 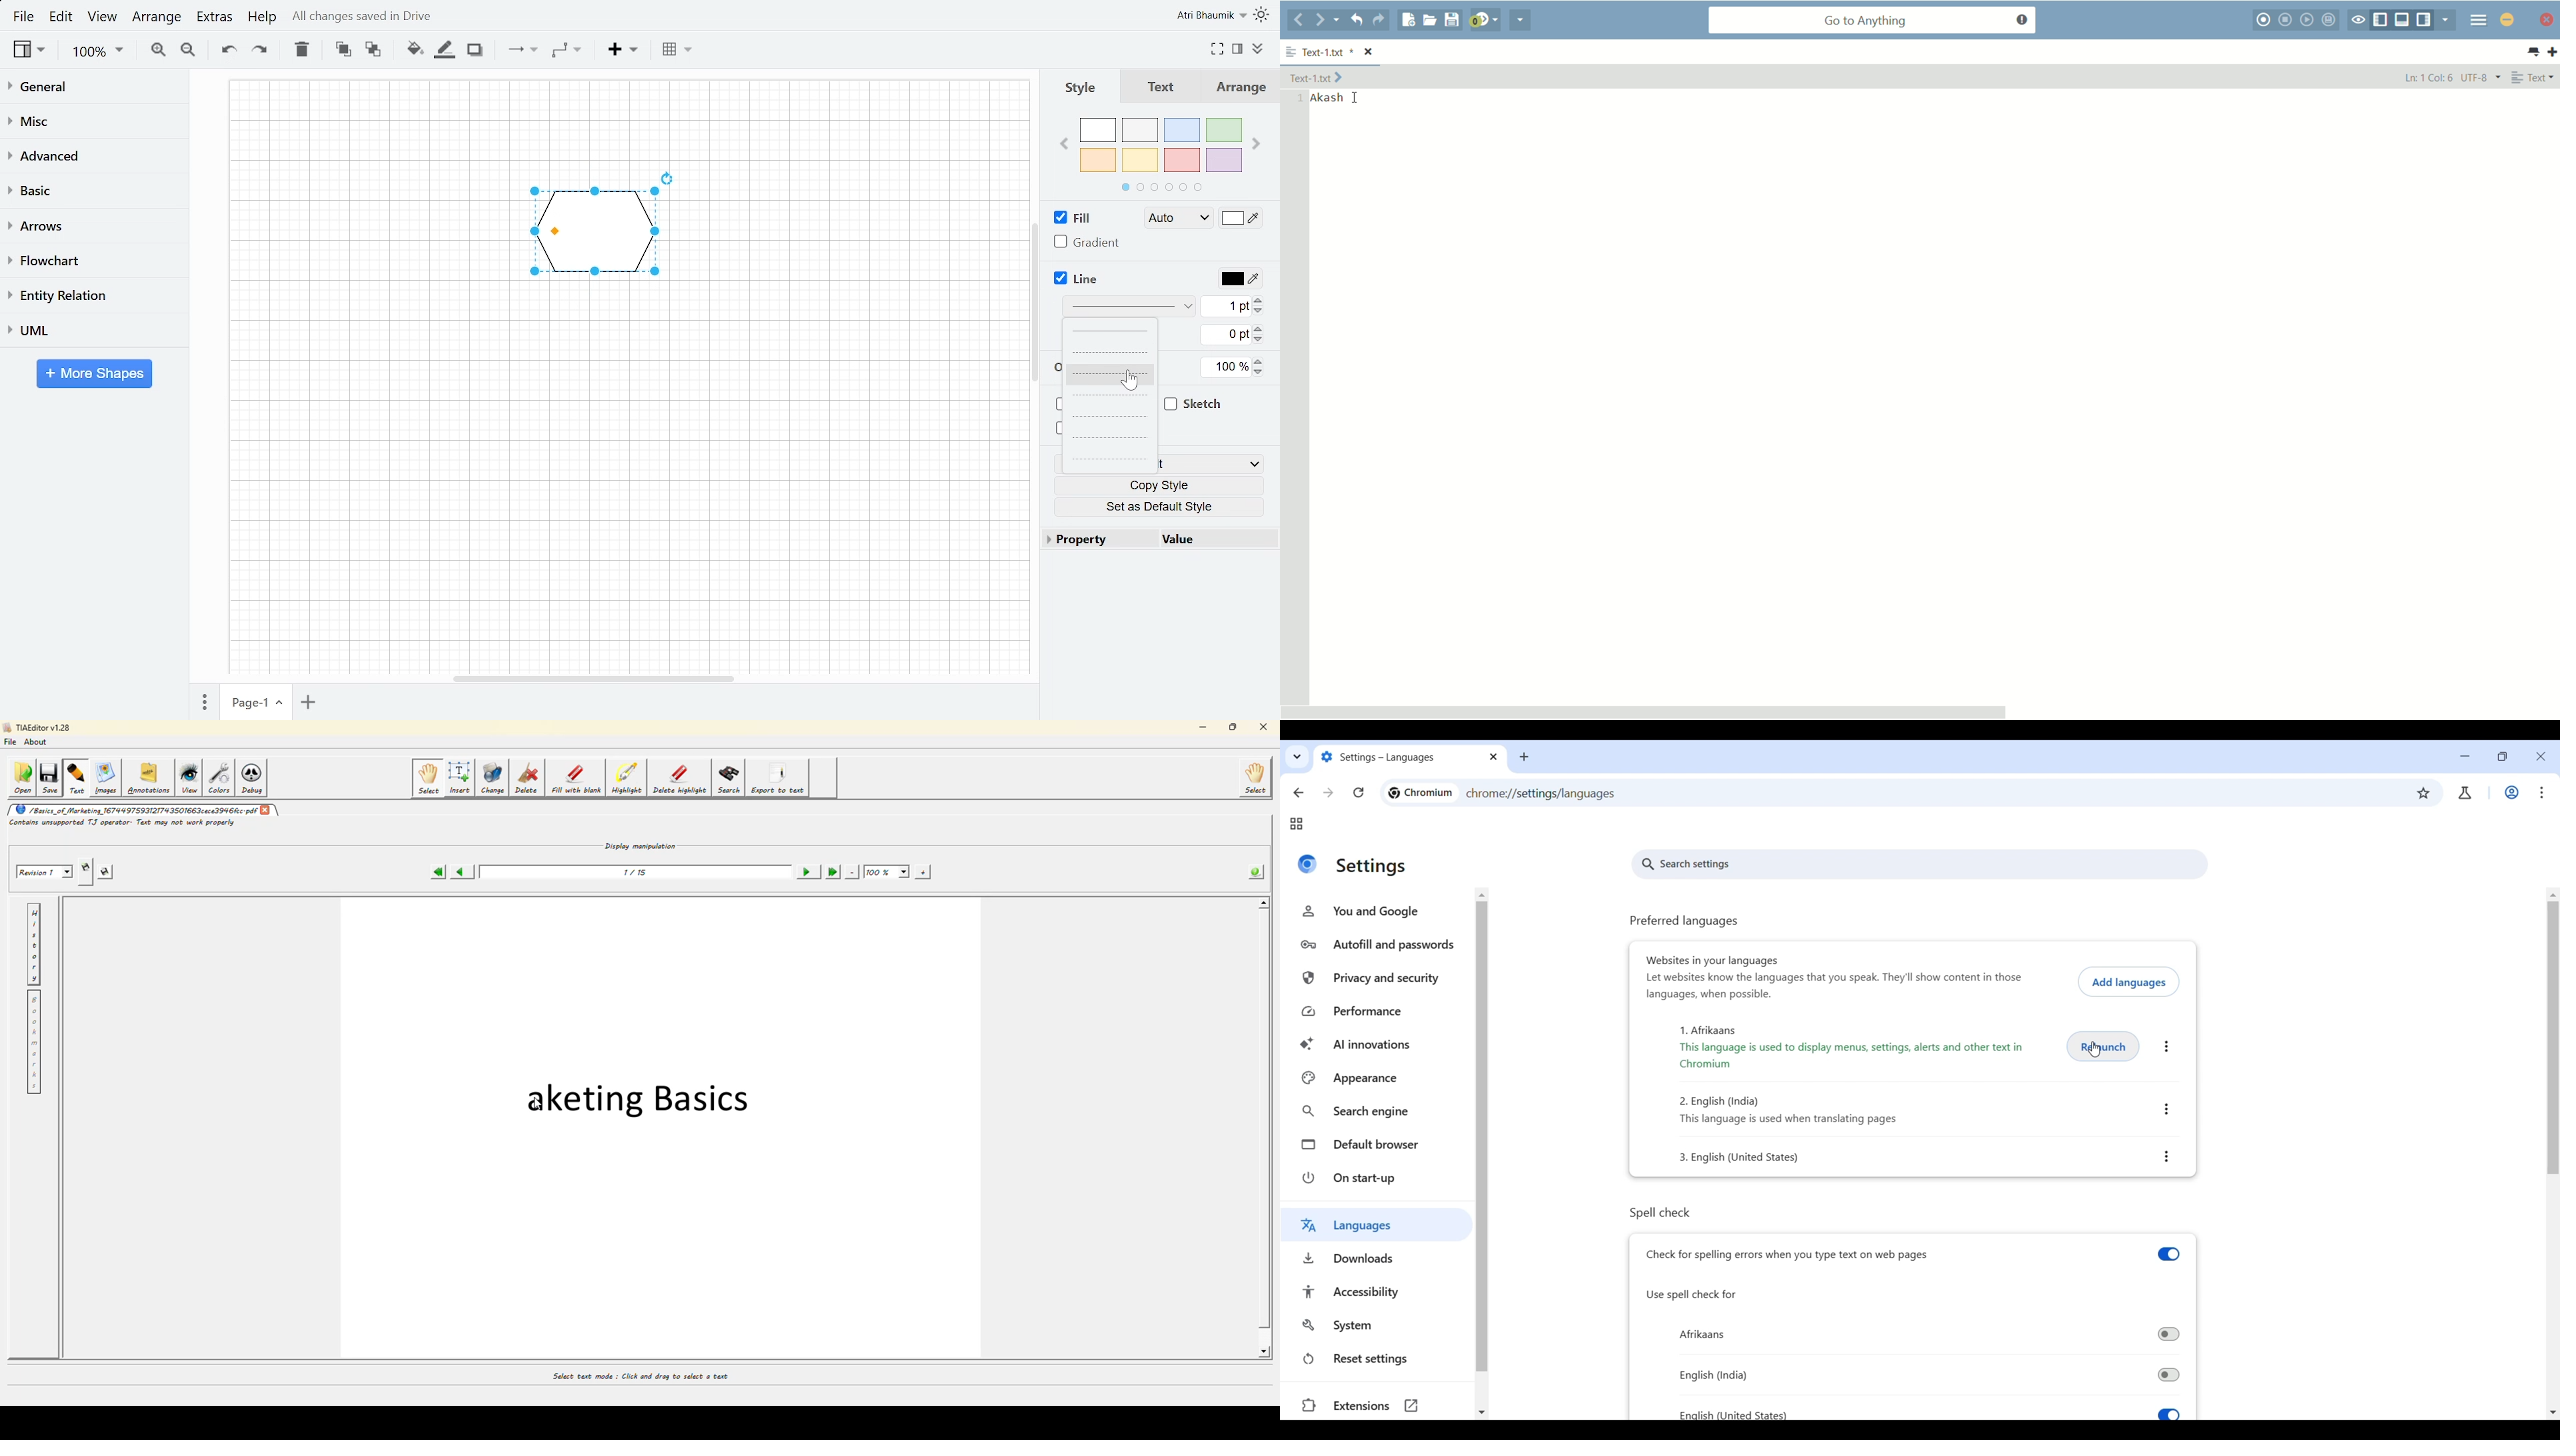 I want to click on Opacity, so click(x=1055, y=368).